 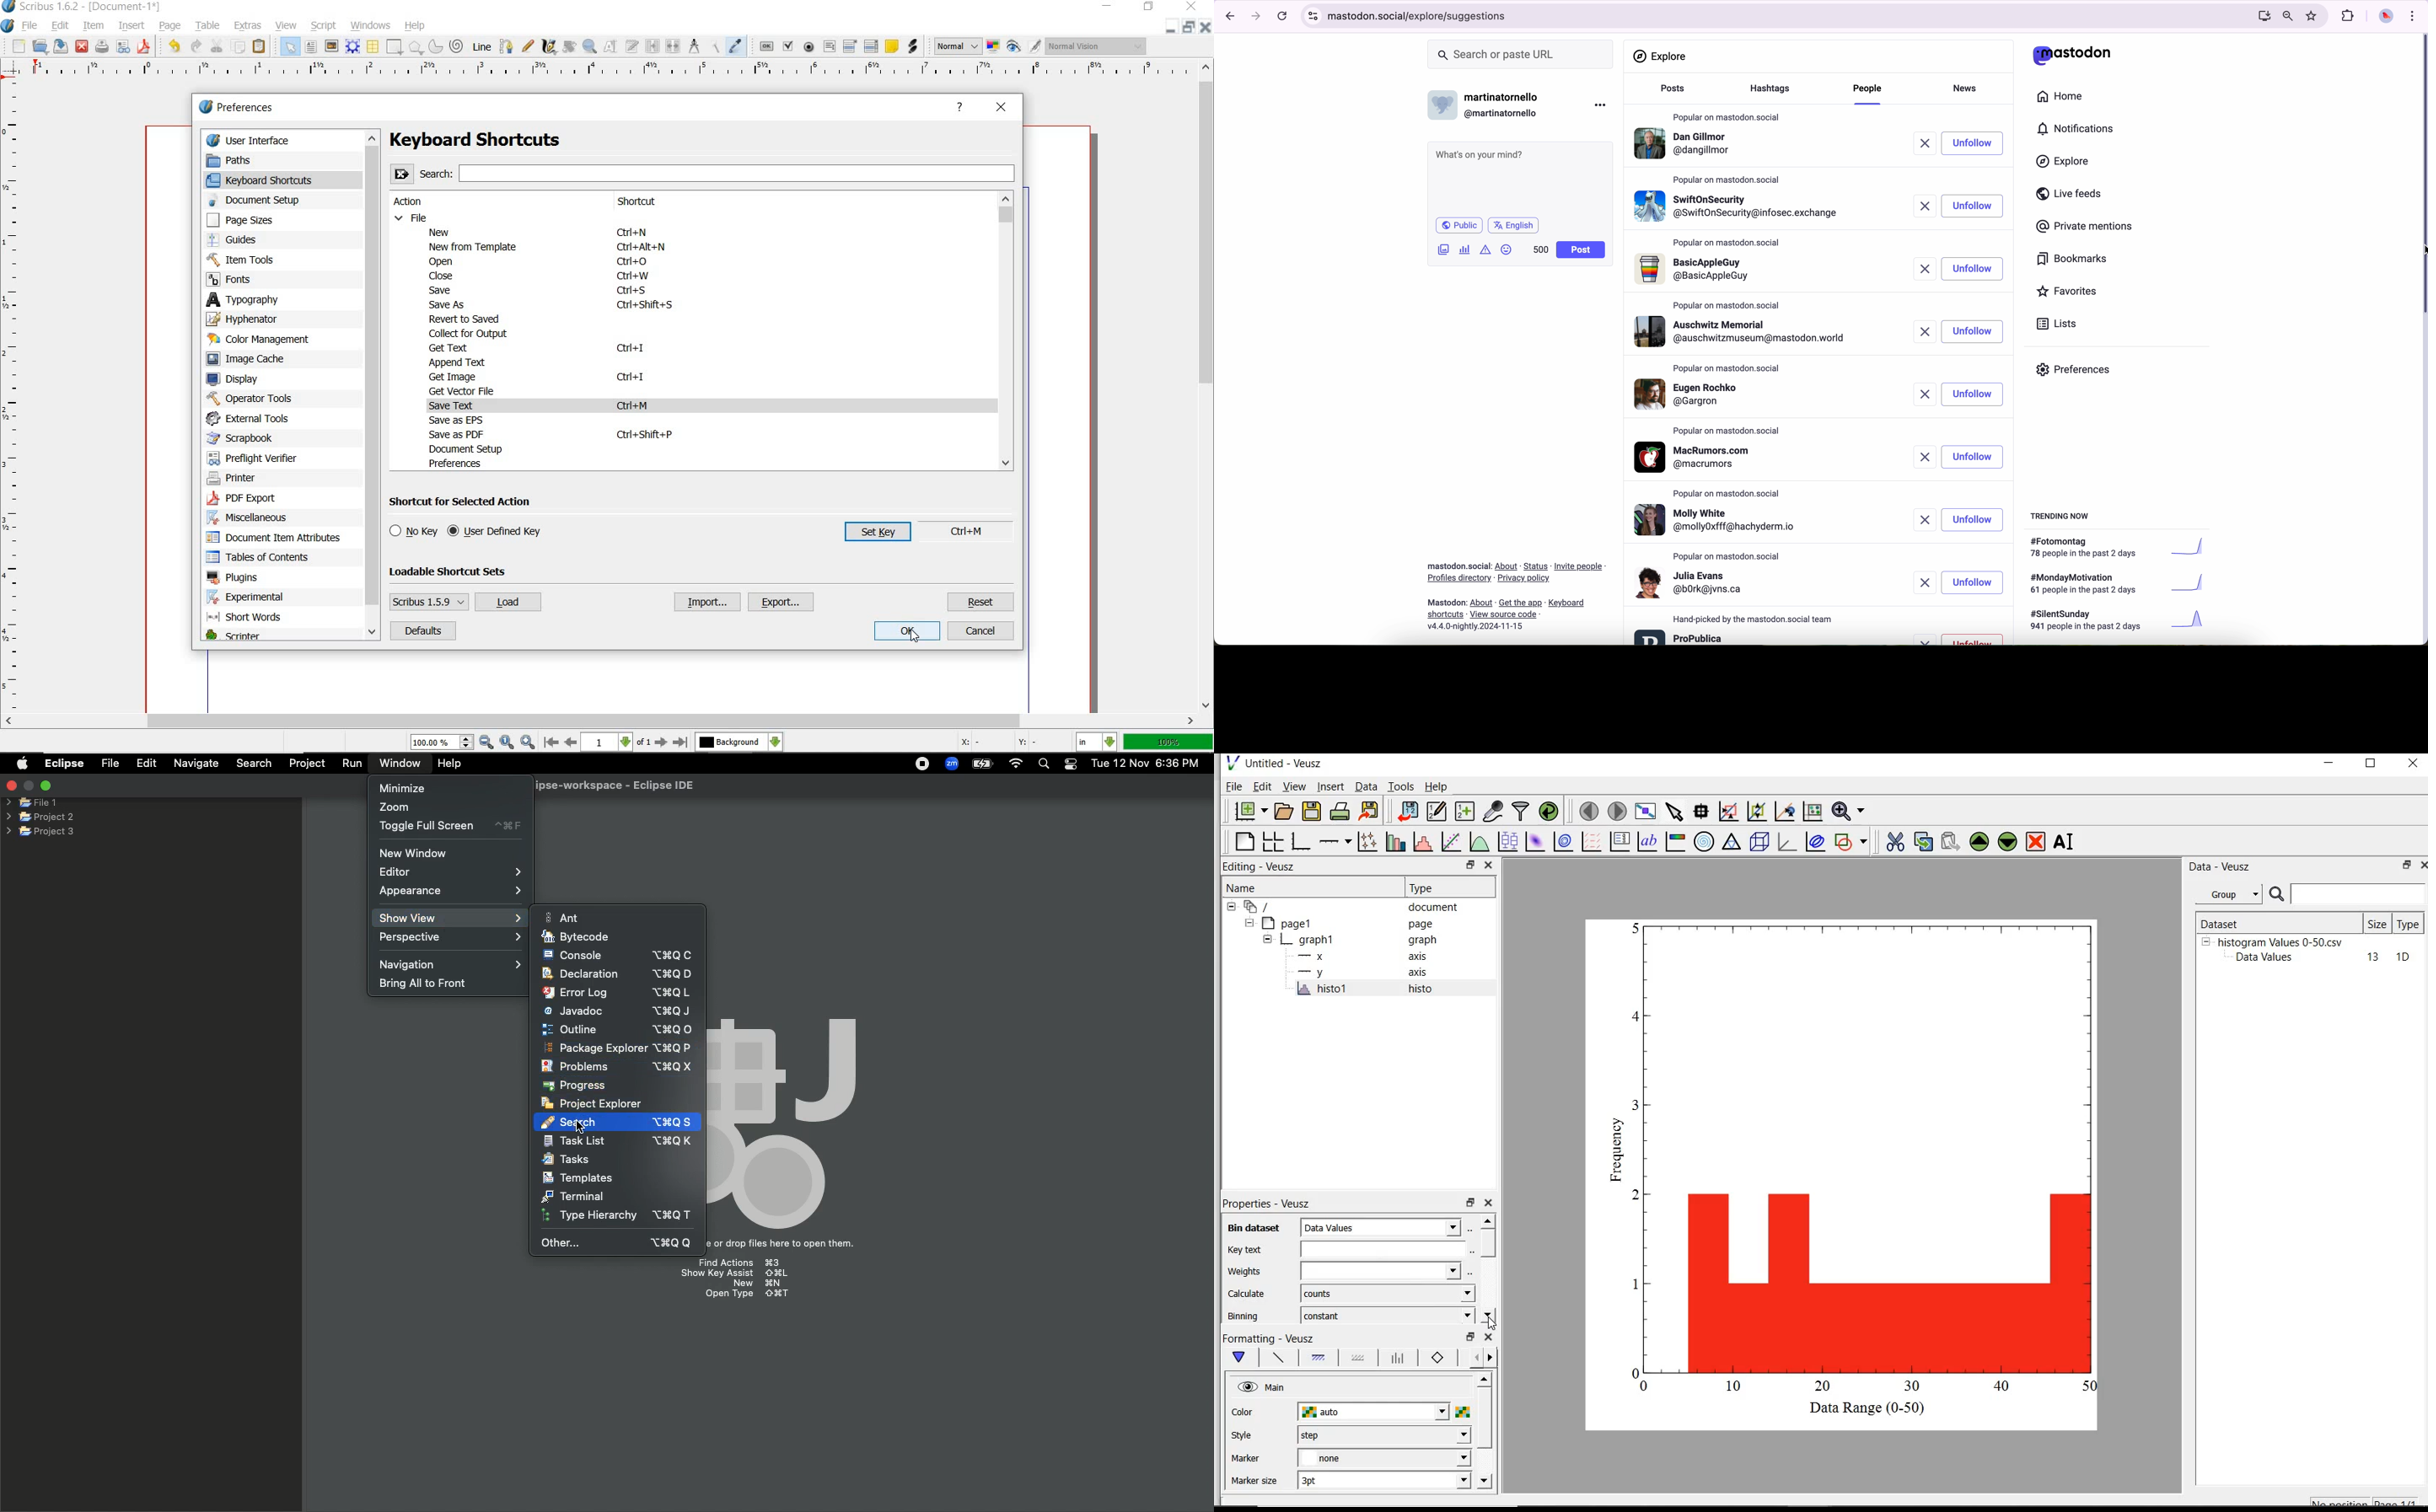 I want to click on fonts, so click(x=245, y=281).